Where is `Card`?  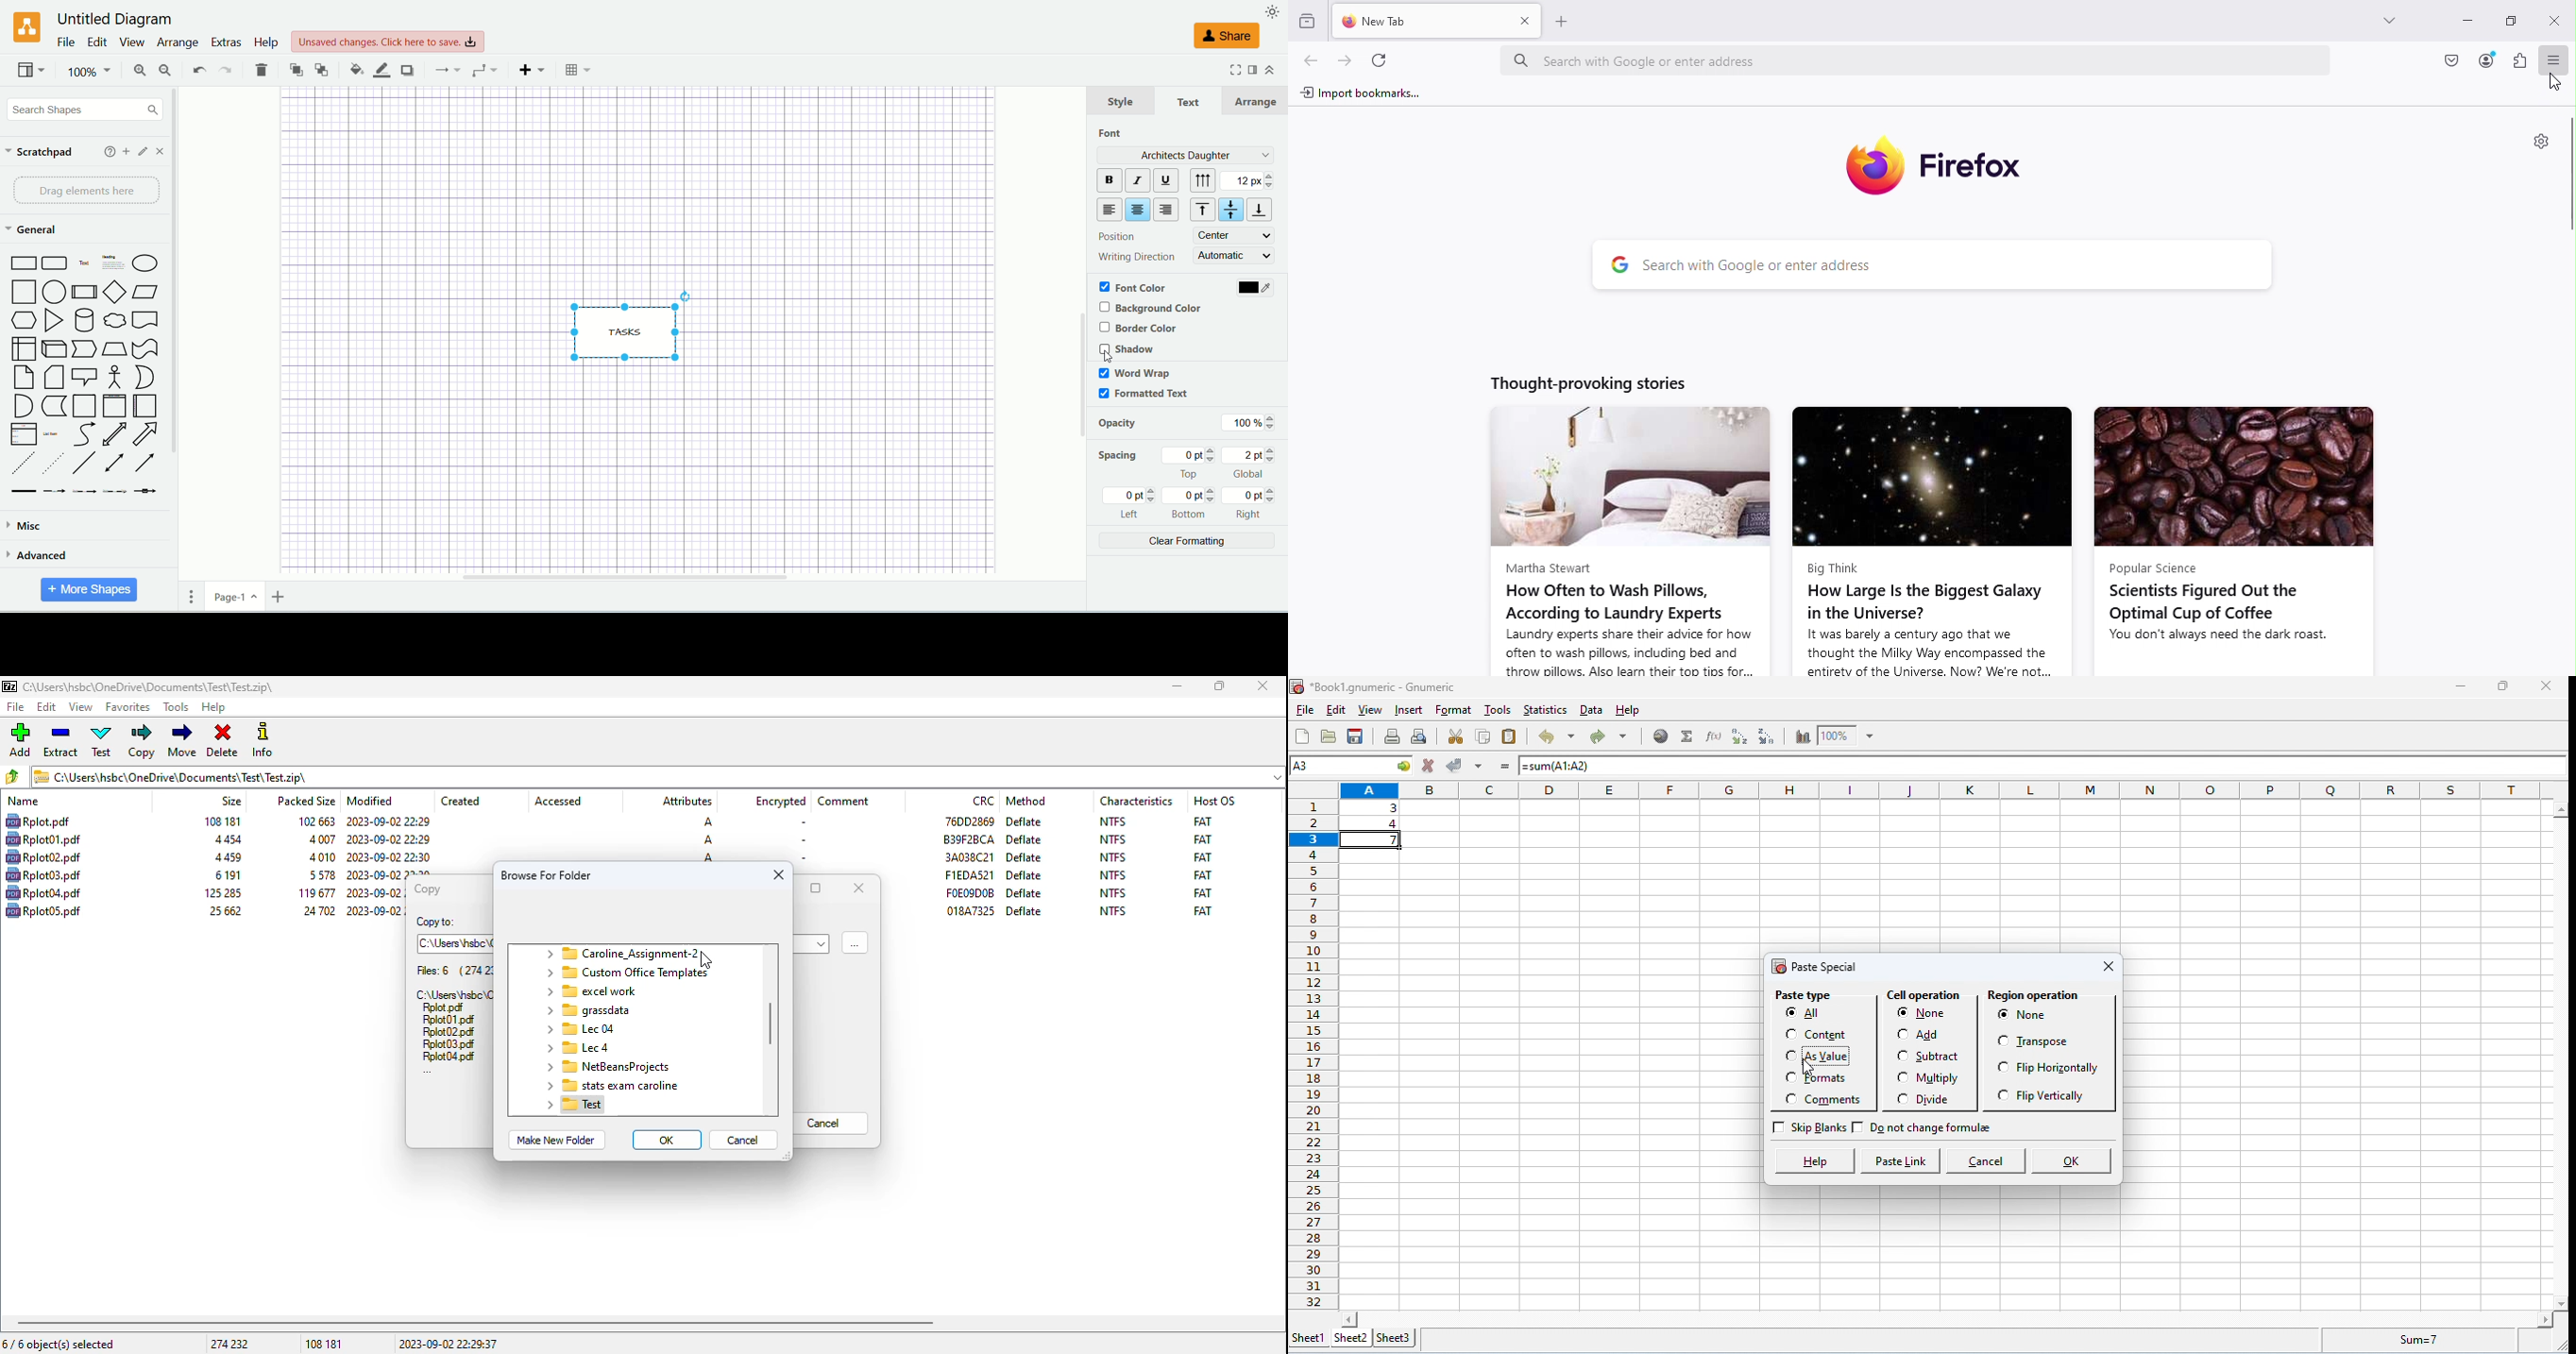
Card is located at coordinates (53, 378).